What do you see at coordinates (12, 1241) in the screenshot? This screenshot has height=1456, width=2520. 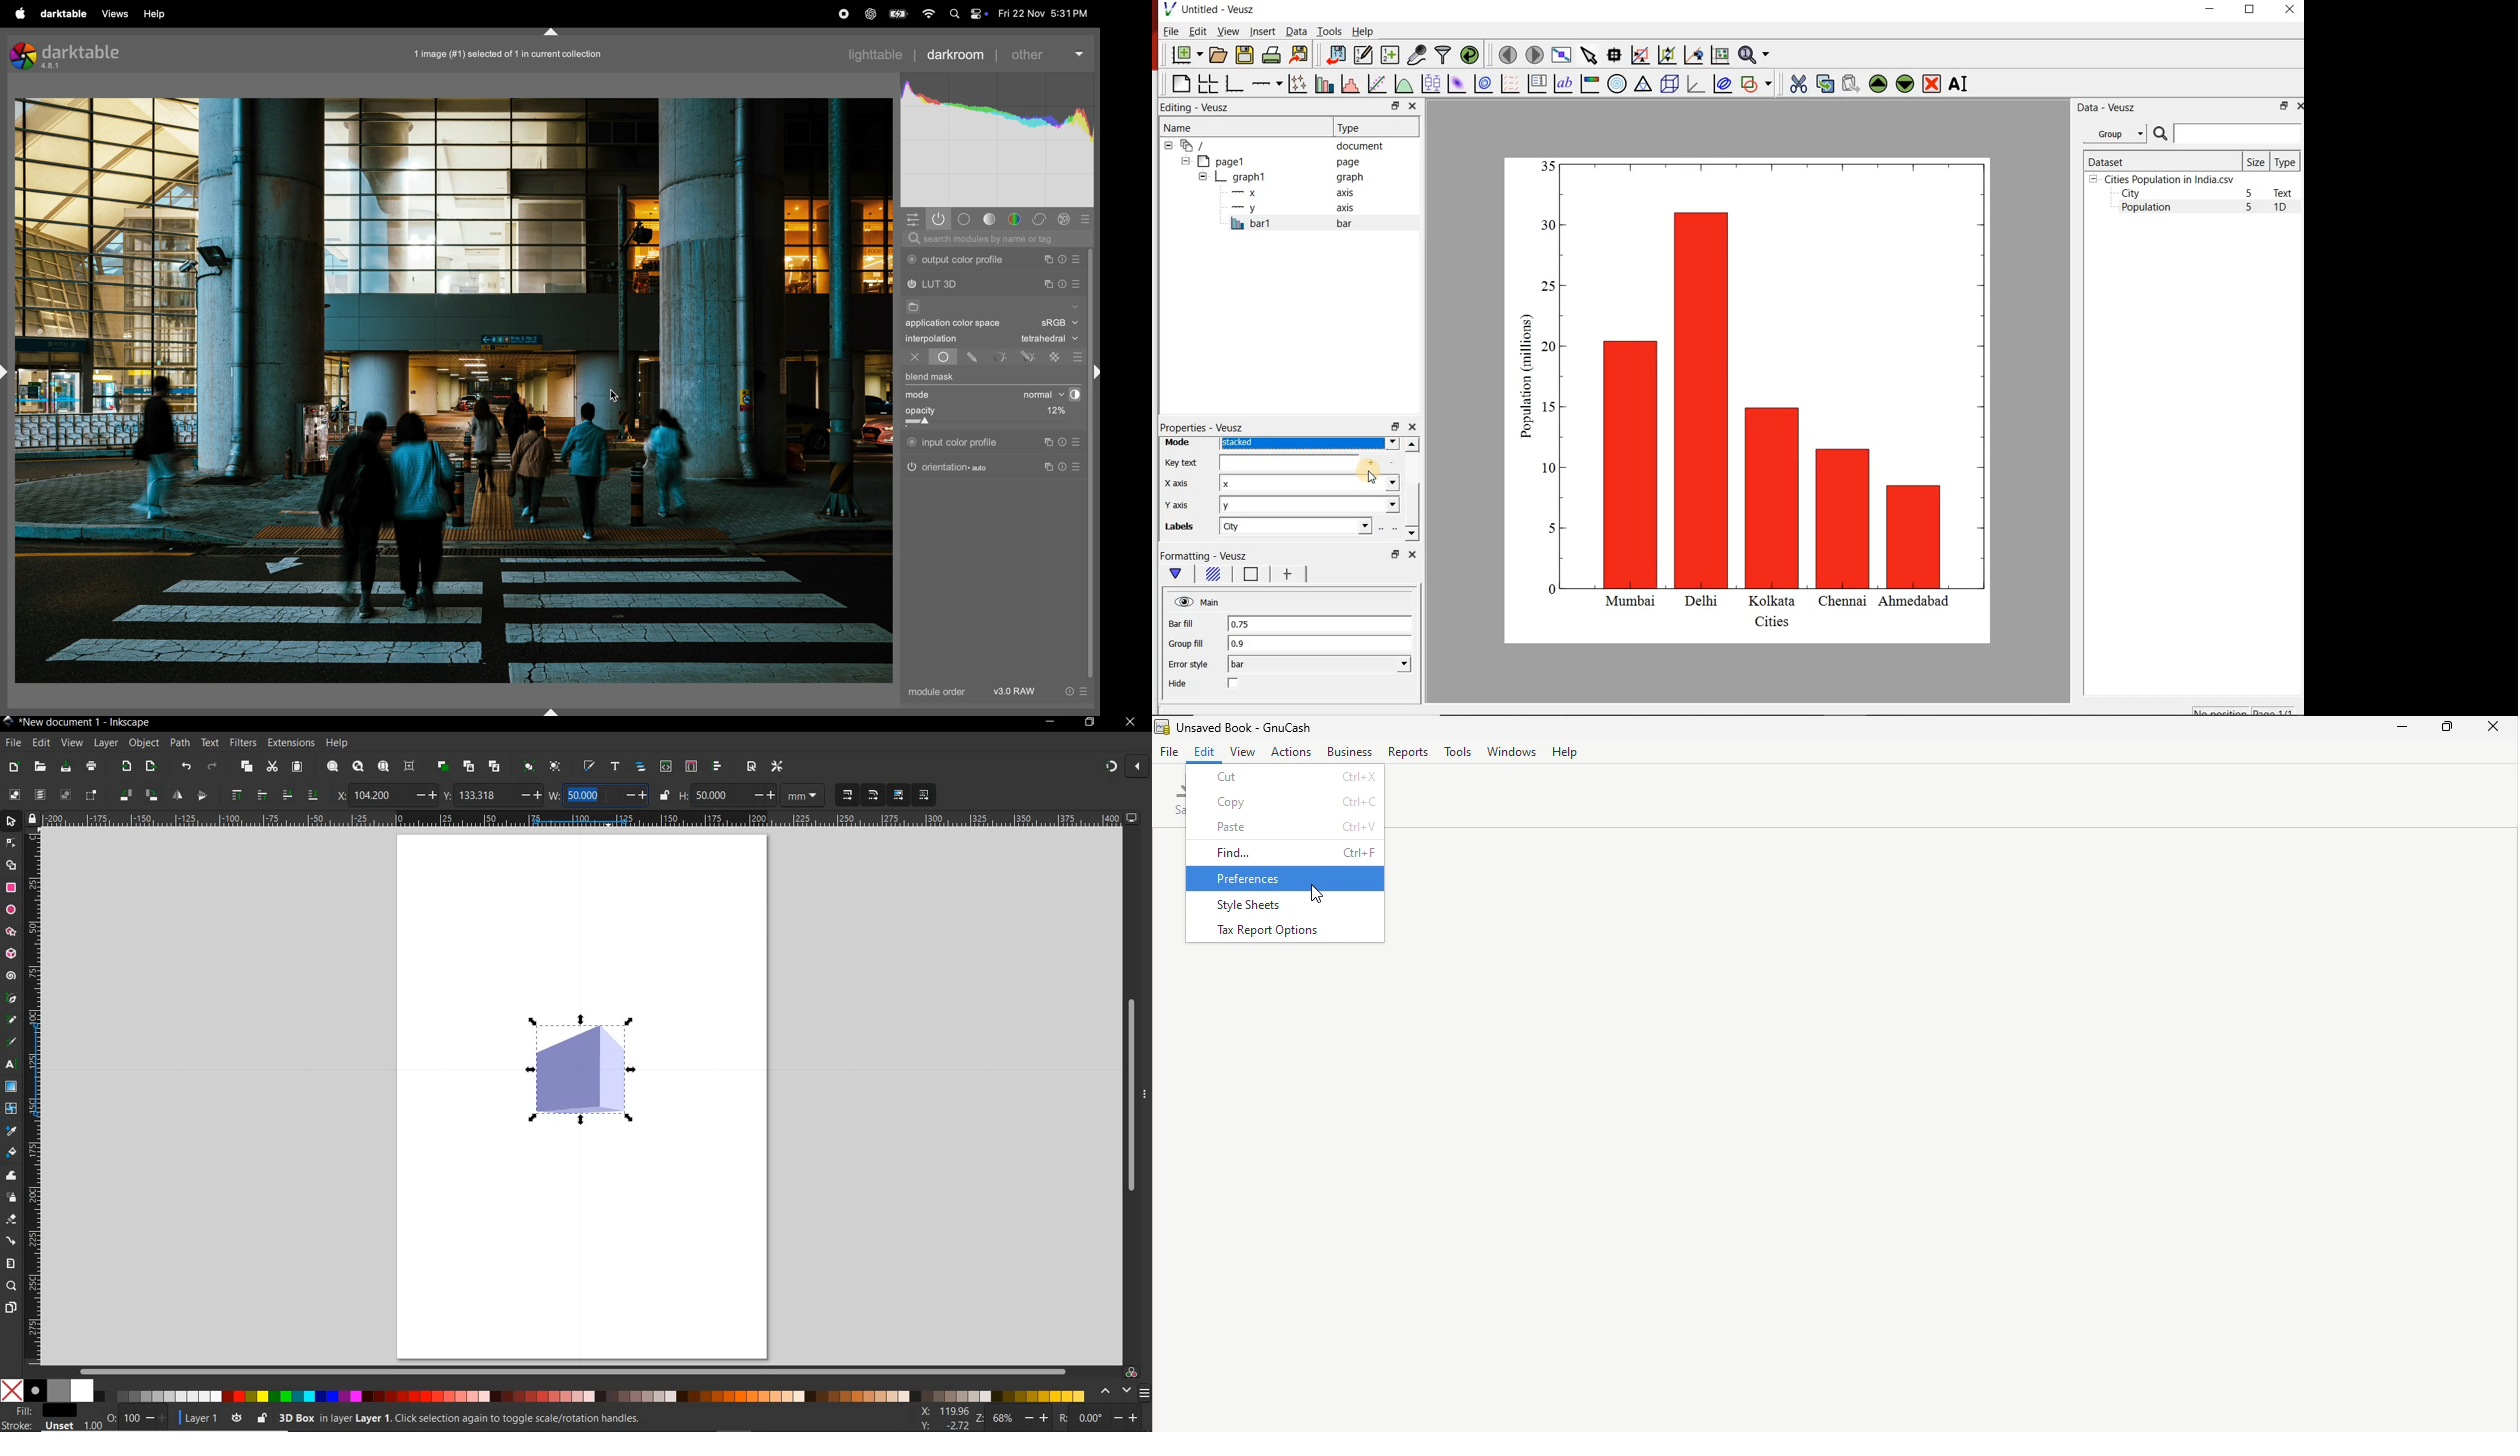 I see `connector tool` at bounding box center [12, 1241].